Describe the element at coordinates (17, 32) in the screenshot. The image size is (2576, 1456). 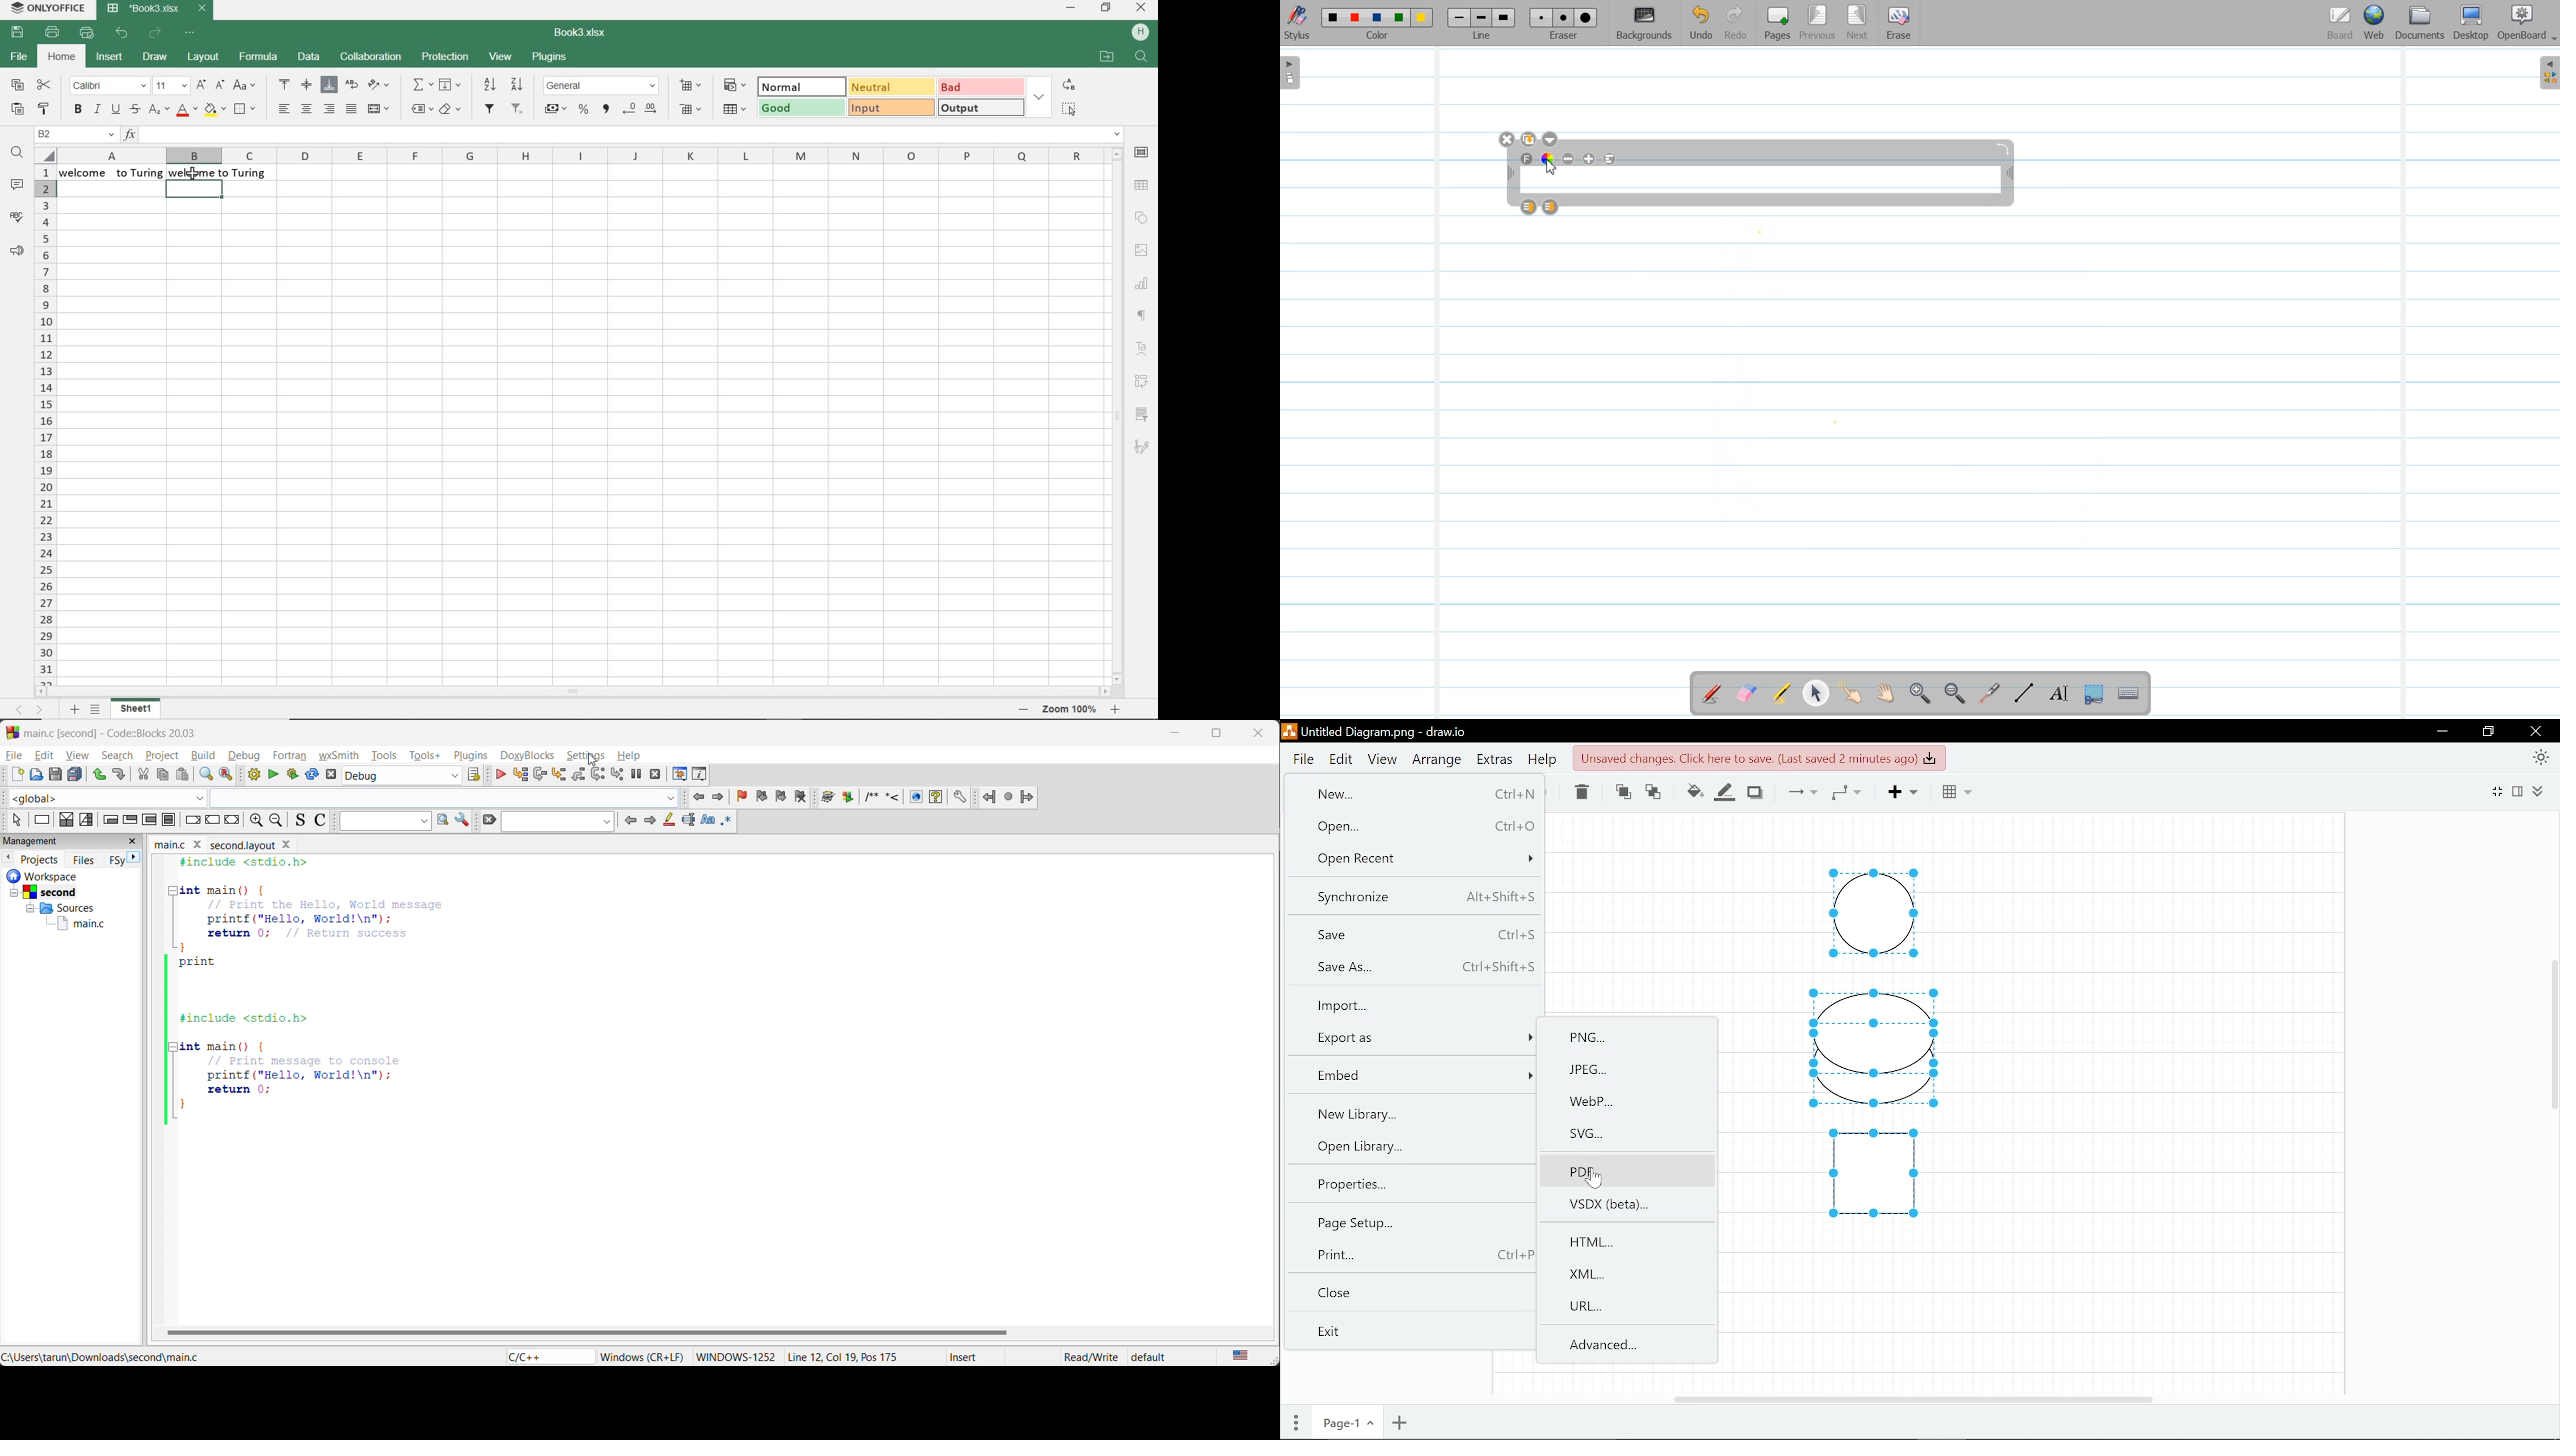
I see `save` at that location.